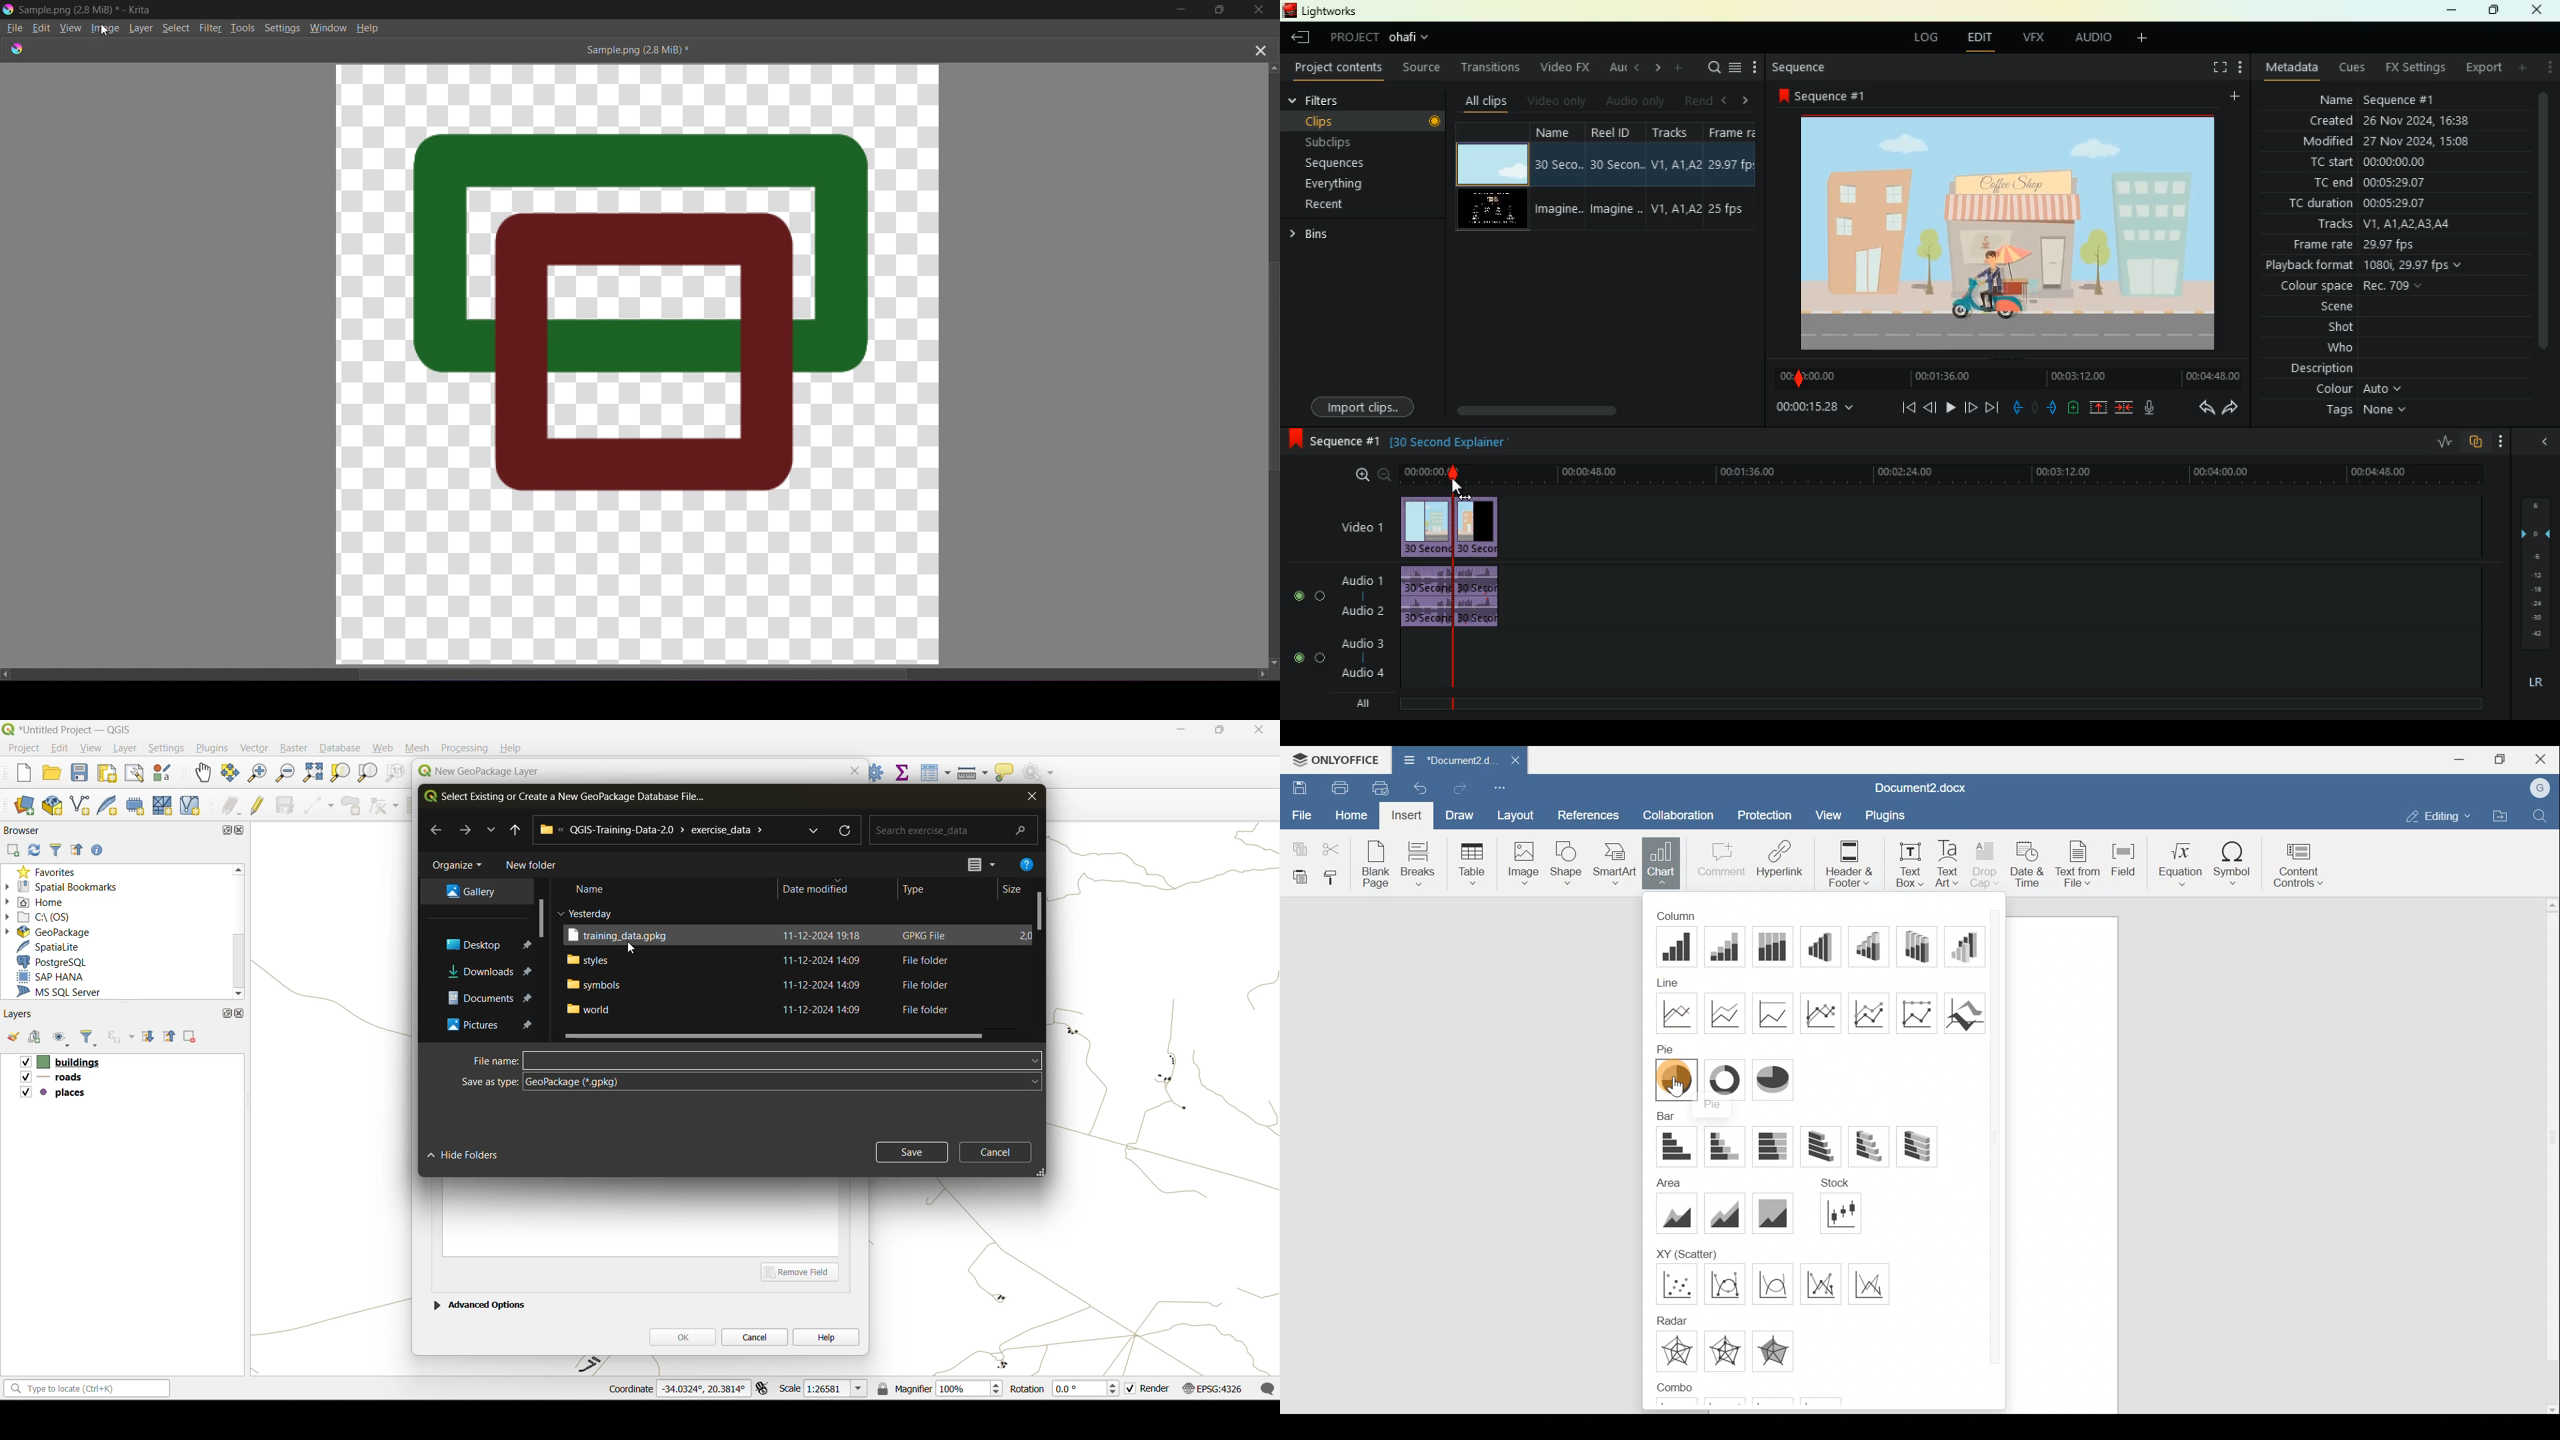  Describe the element at coordinates (2245, 67) in the screenshot. I see `menu` at that location.